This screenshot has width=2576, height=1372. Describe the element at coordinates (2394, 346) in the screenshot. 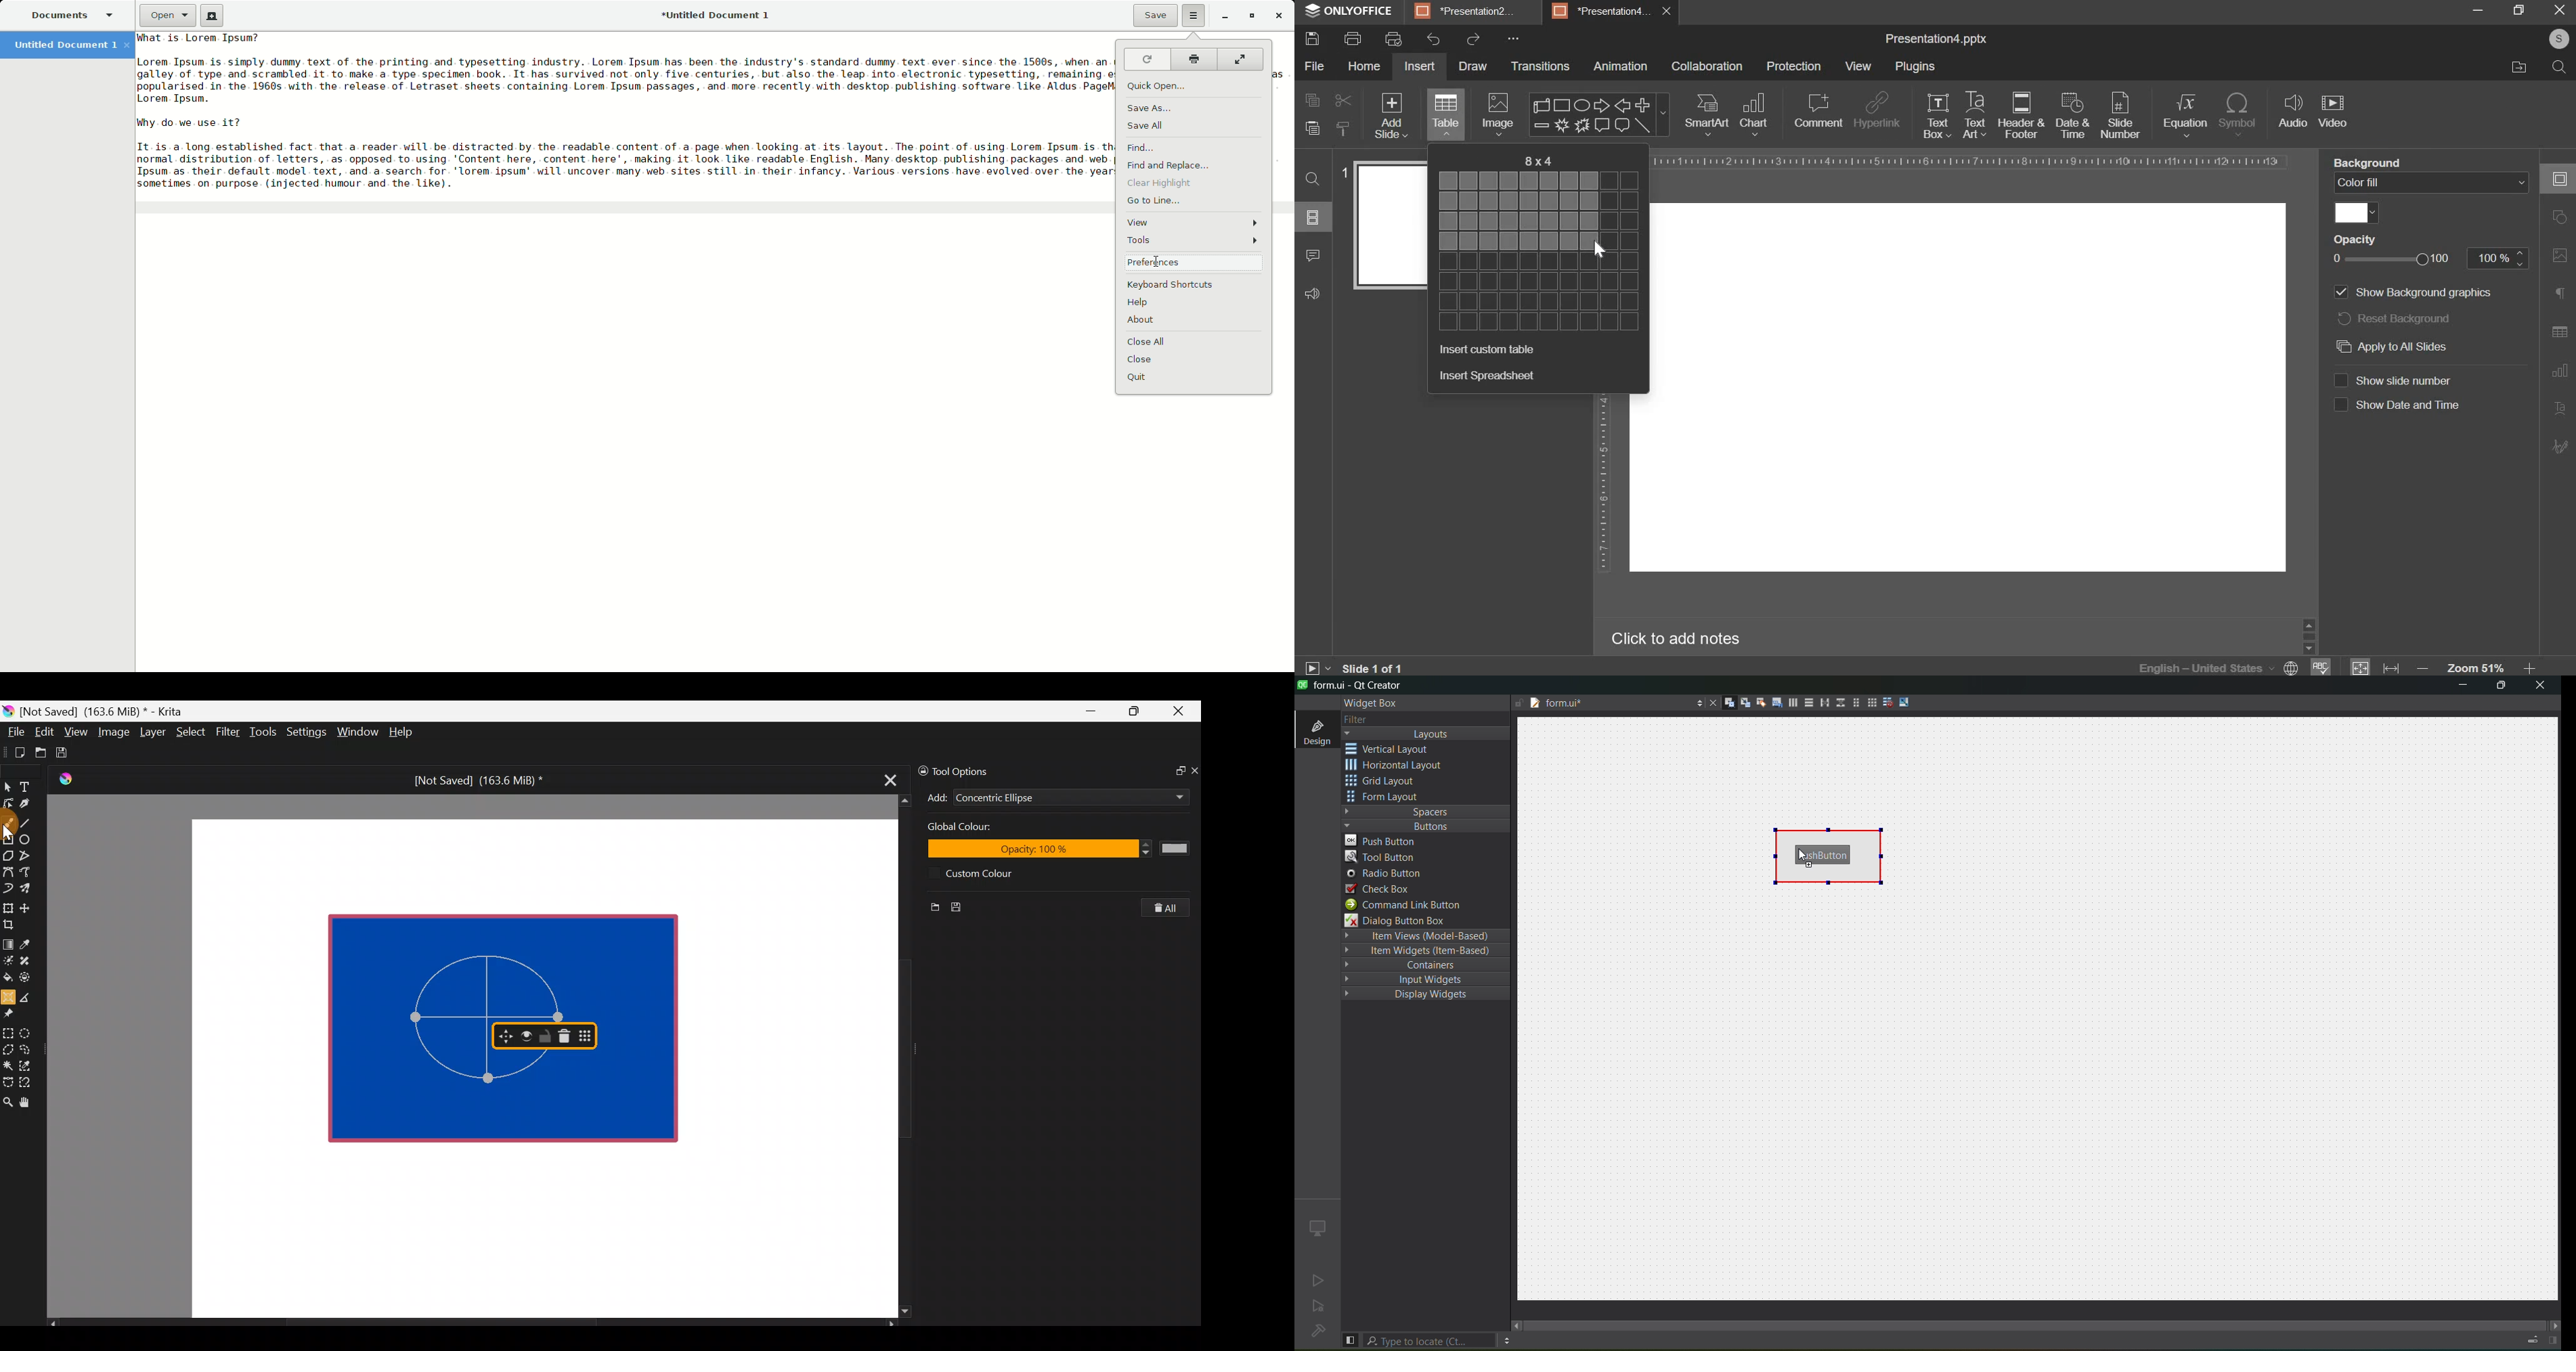

I see `apply to all slides` at that location.